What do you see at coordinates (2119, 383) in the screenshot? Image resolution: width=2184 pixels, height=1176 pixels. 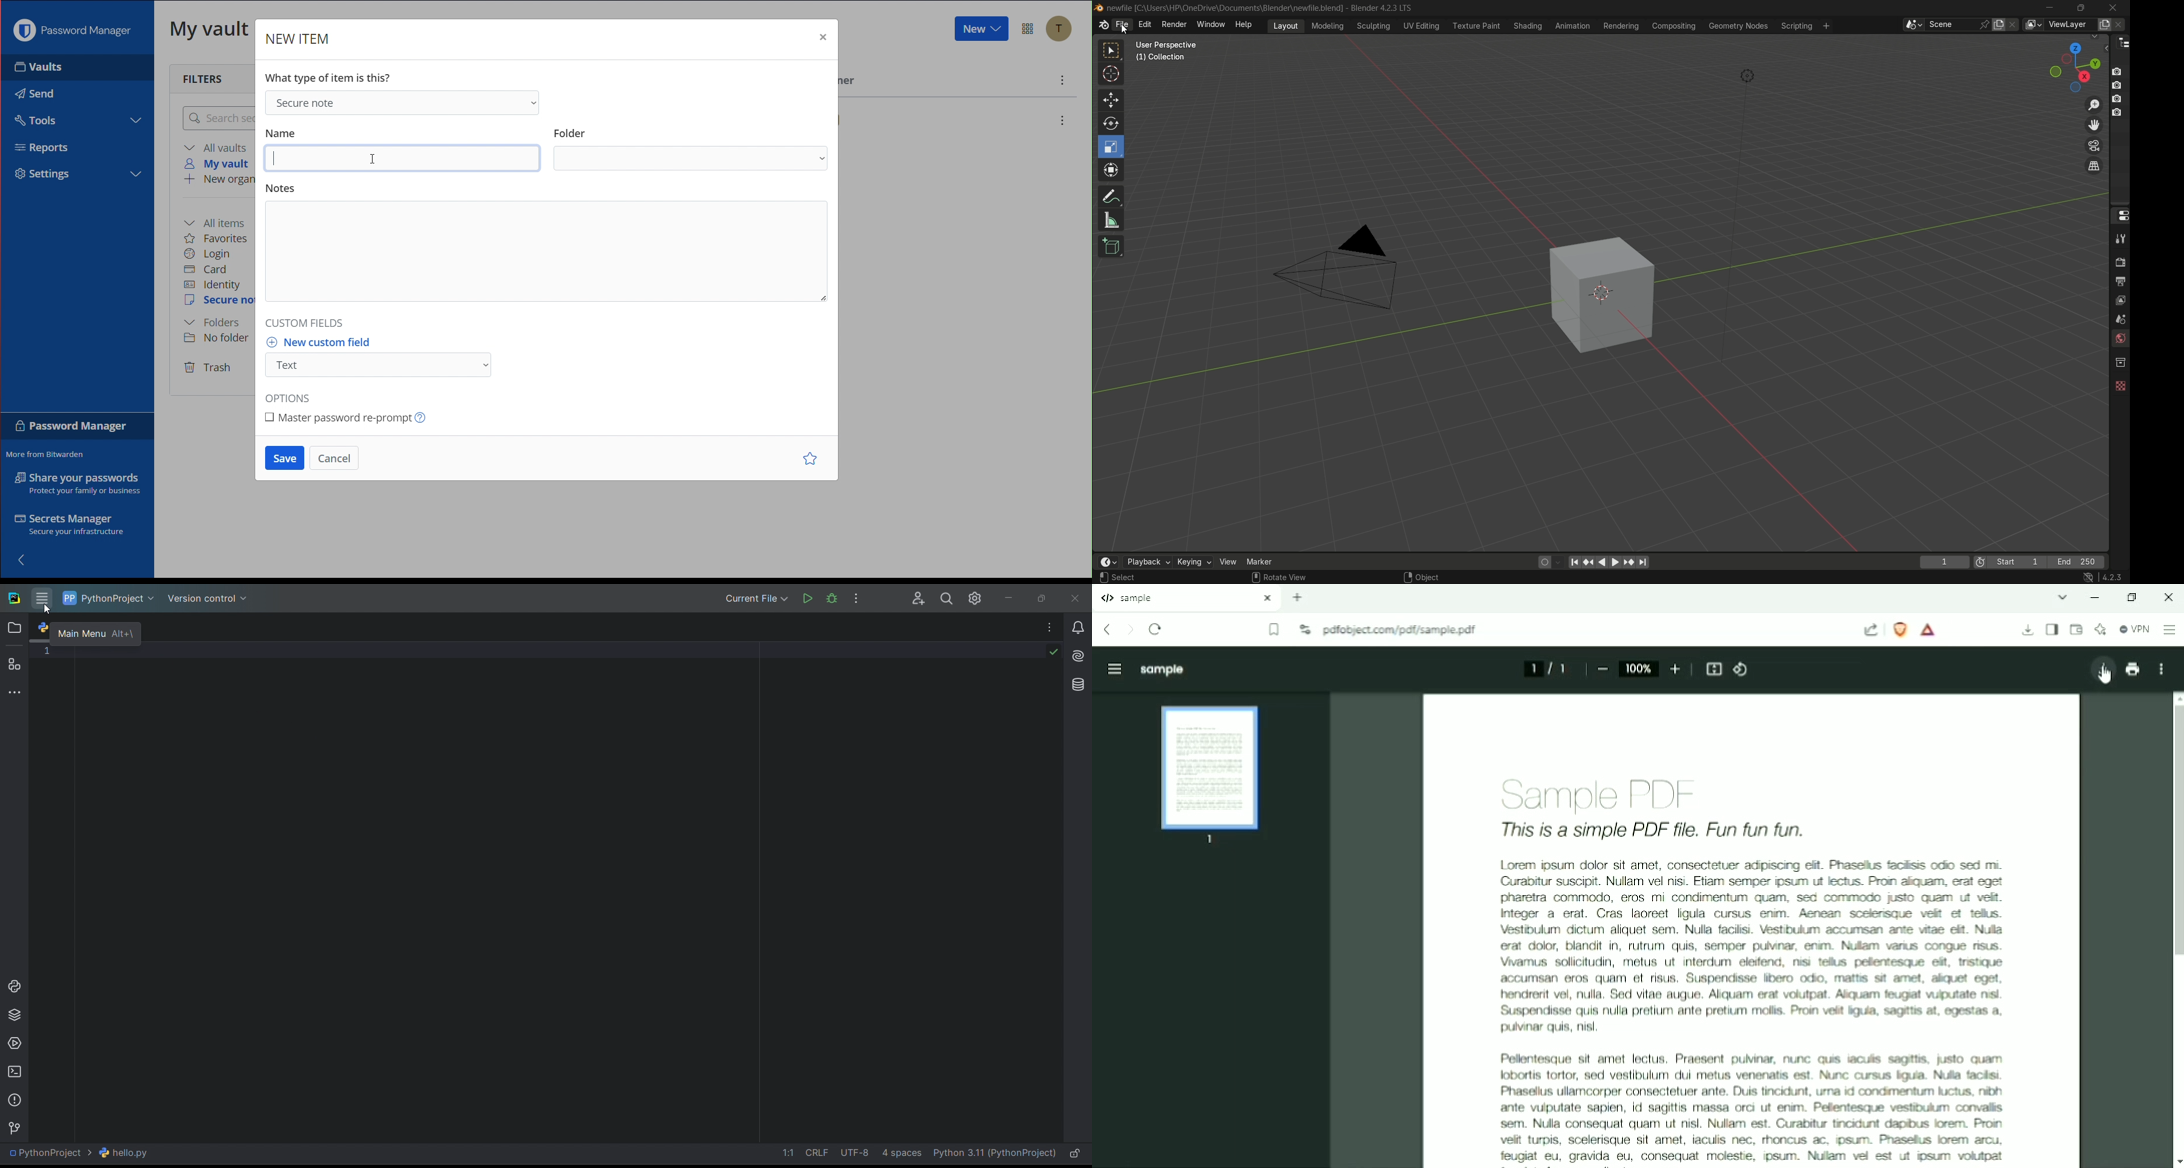 I see `texture` at bounding box center [2119, 383].